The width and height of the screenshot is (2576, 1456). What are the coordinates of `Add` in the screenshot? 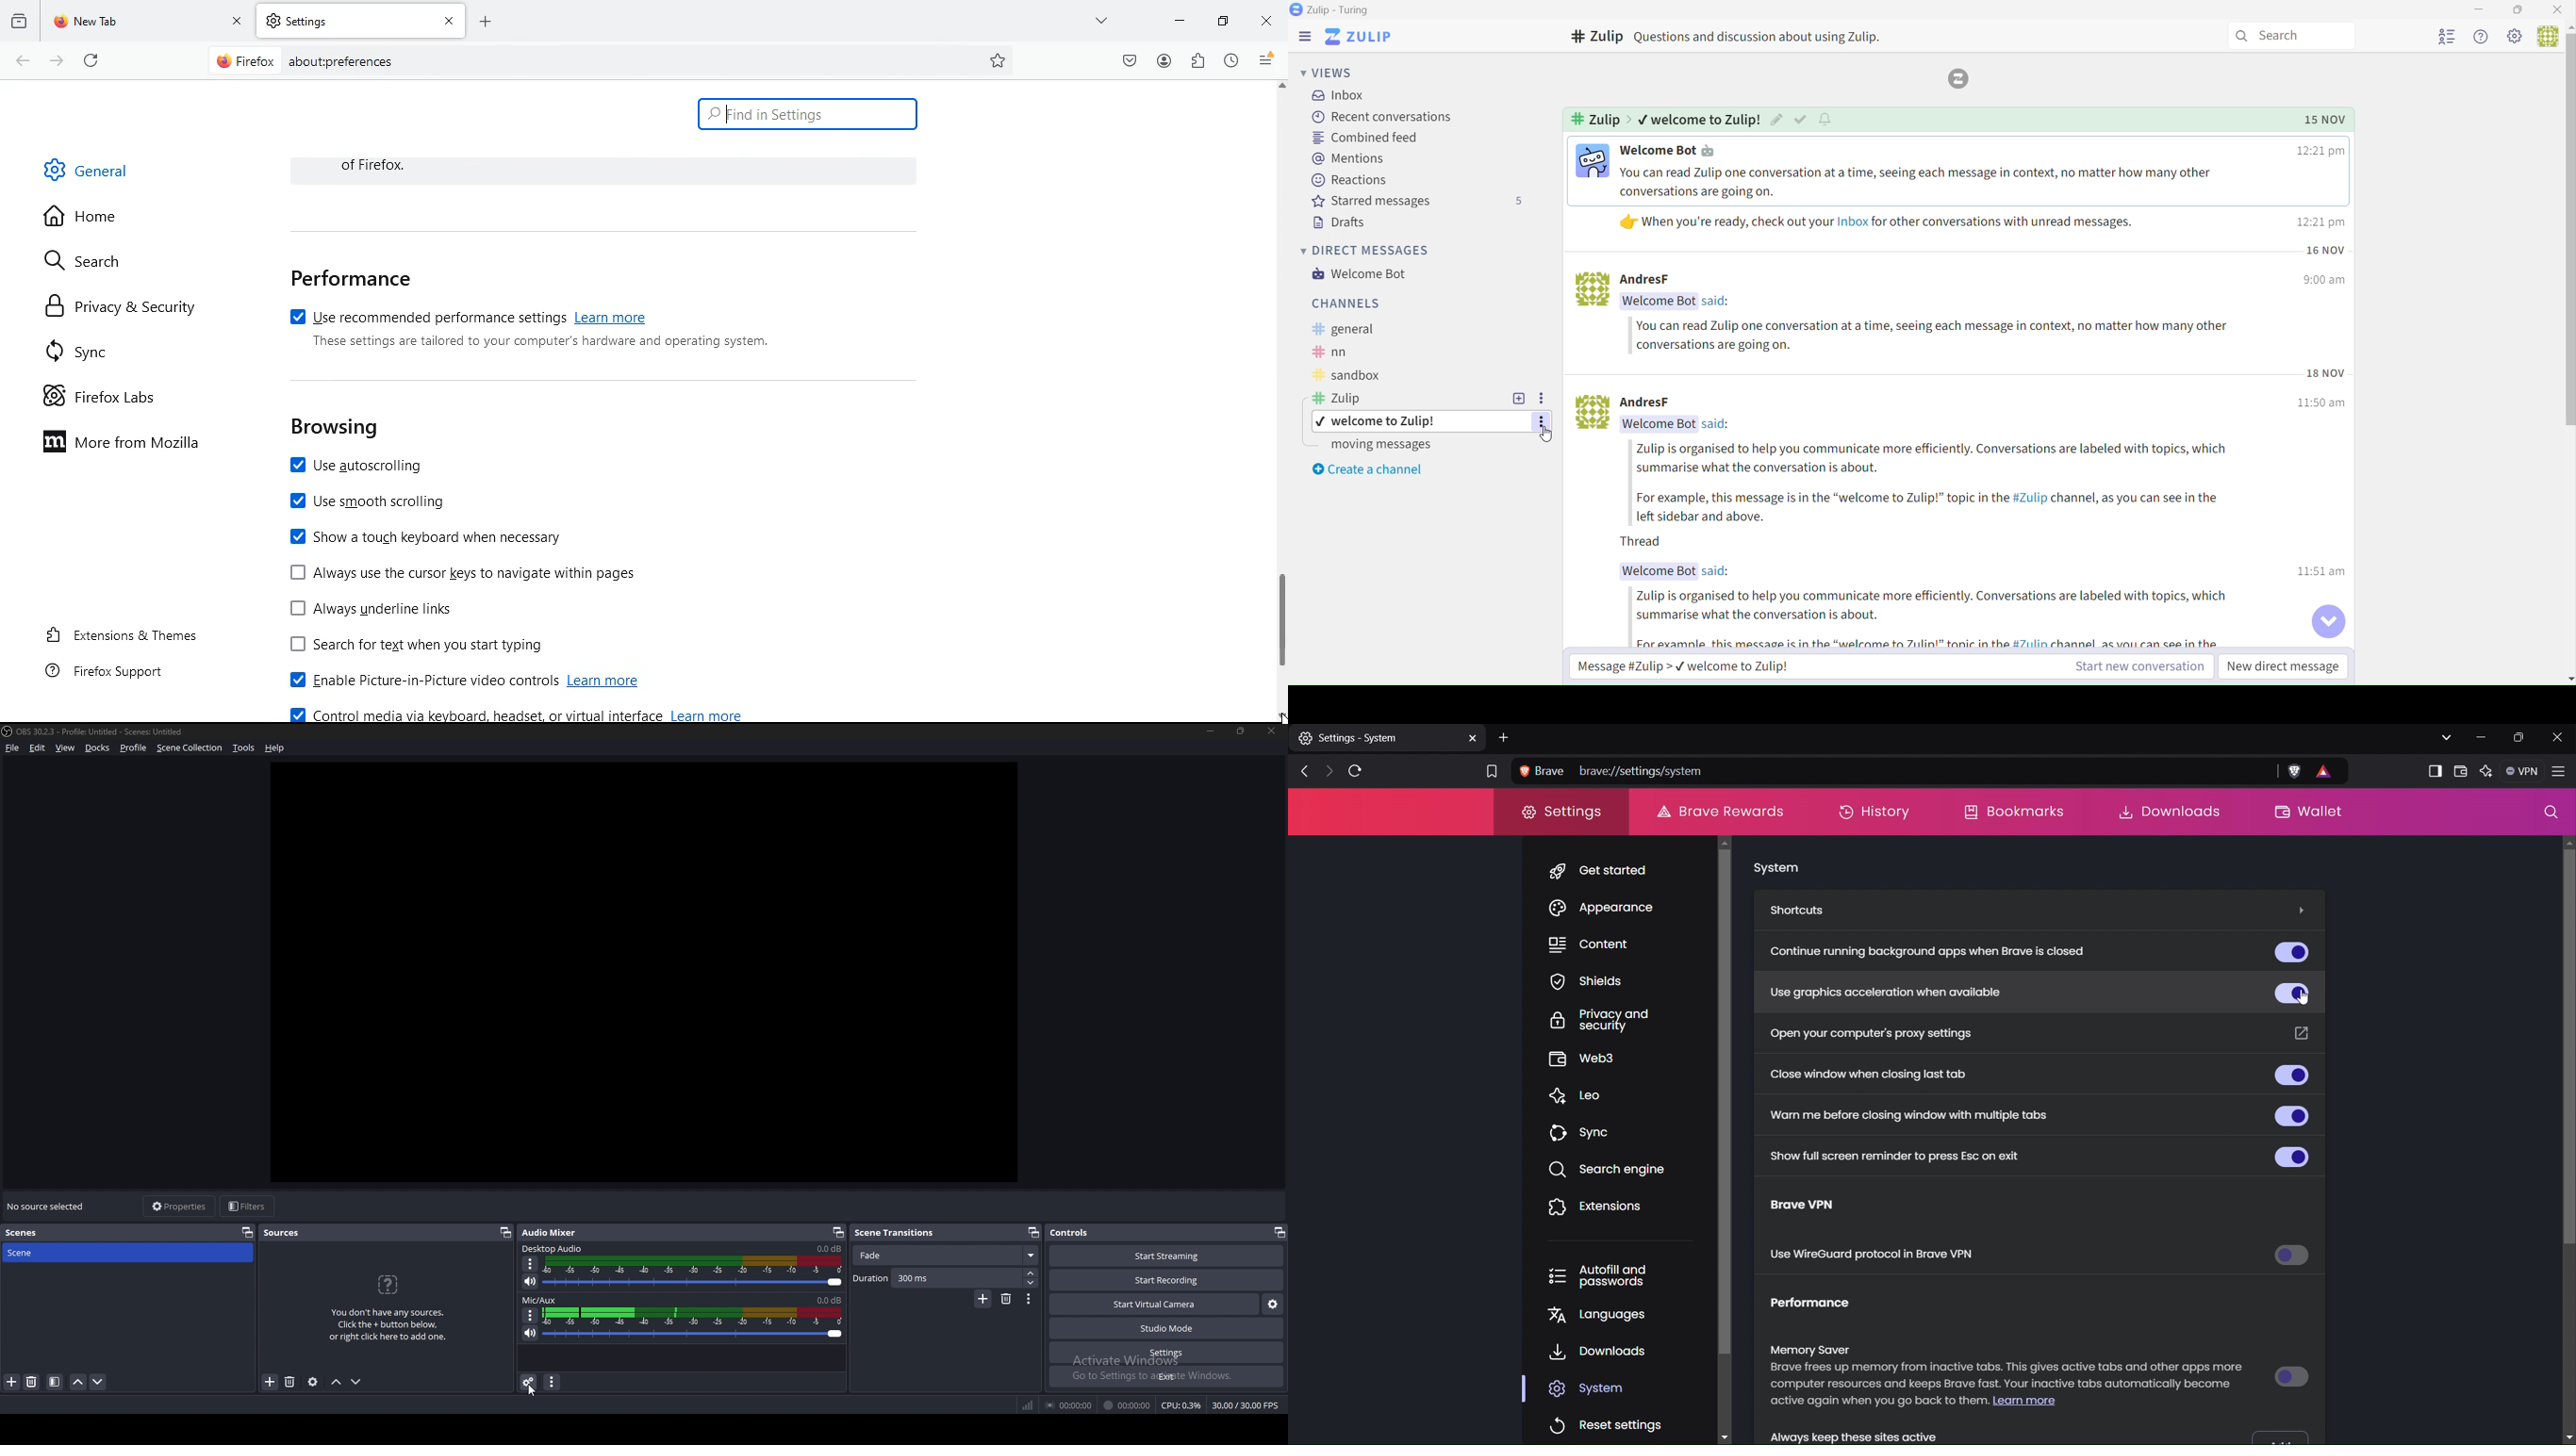 It's located at (1518, 399).